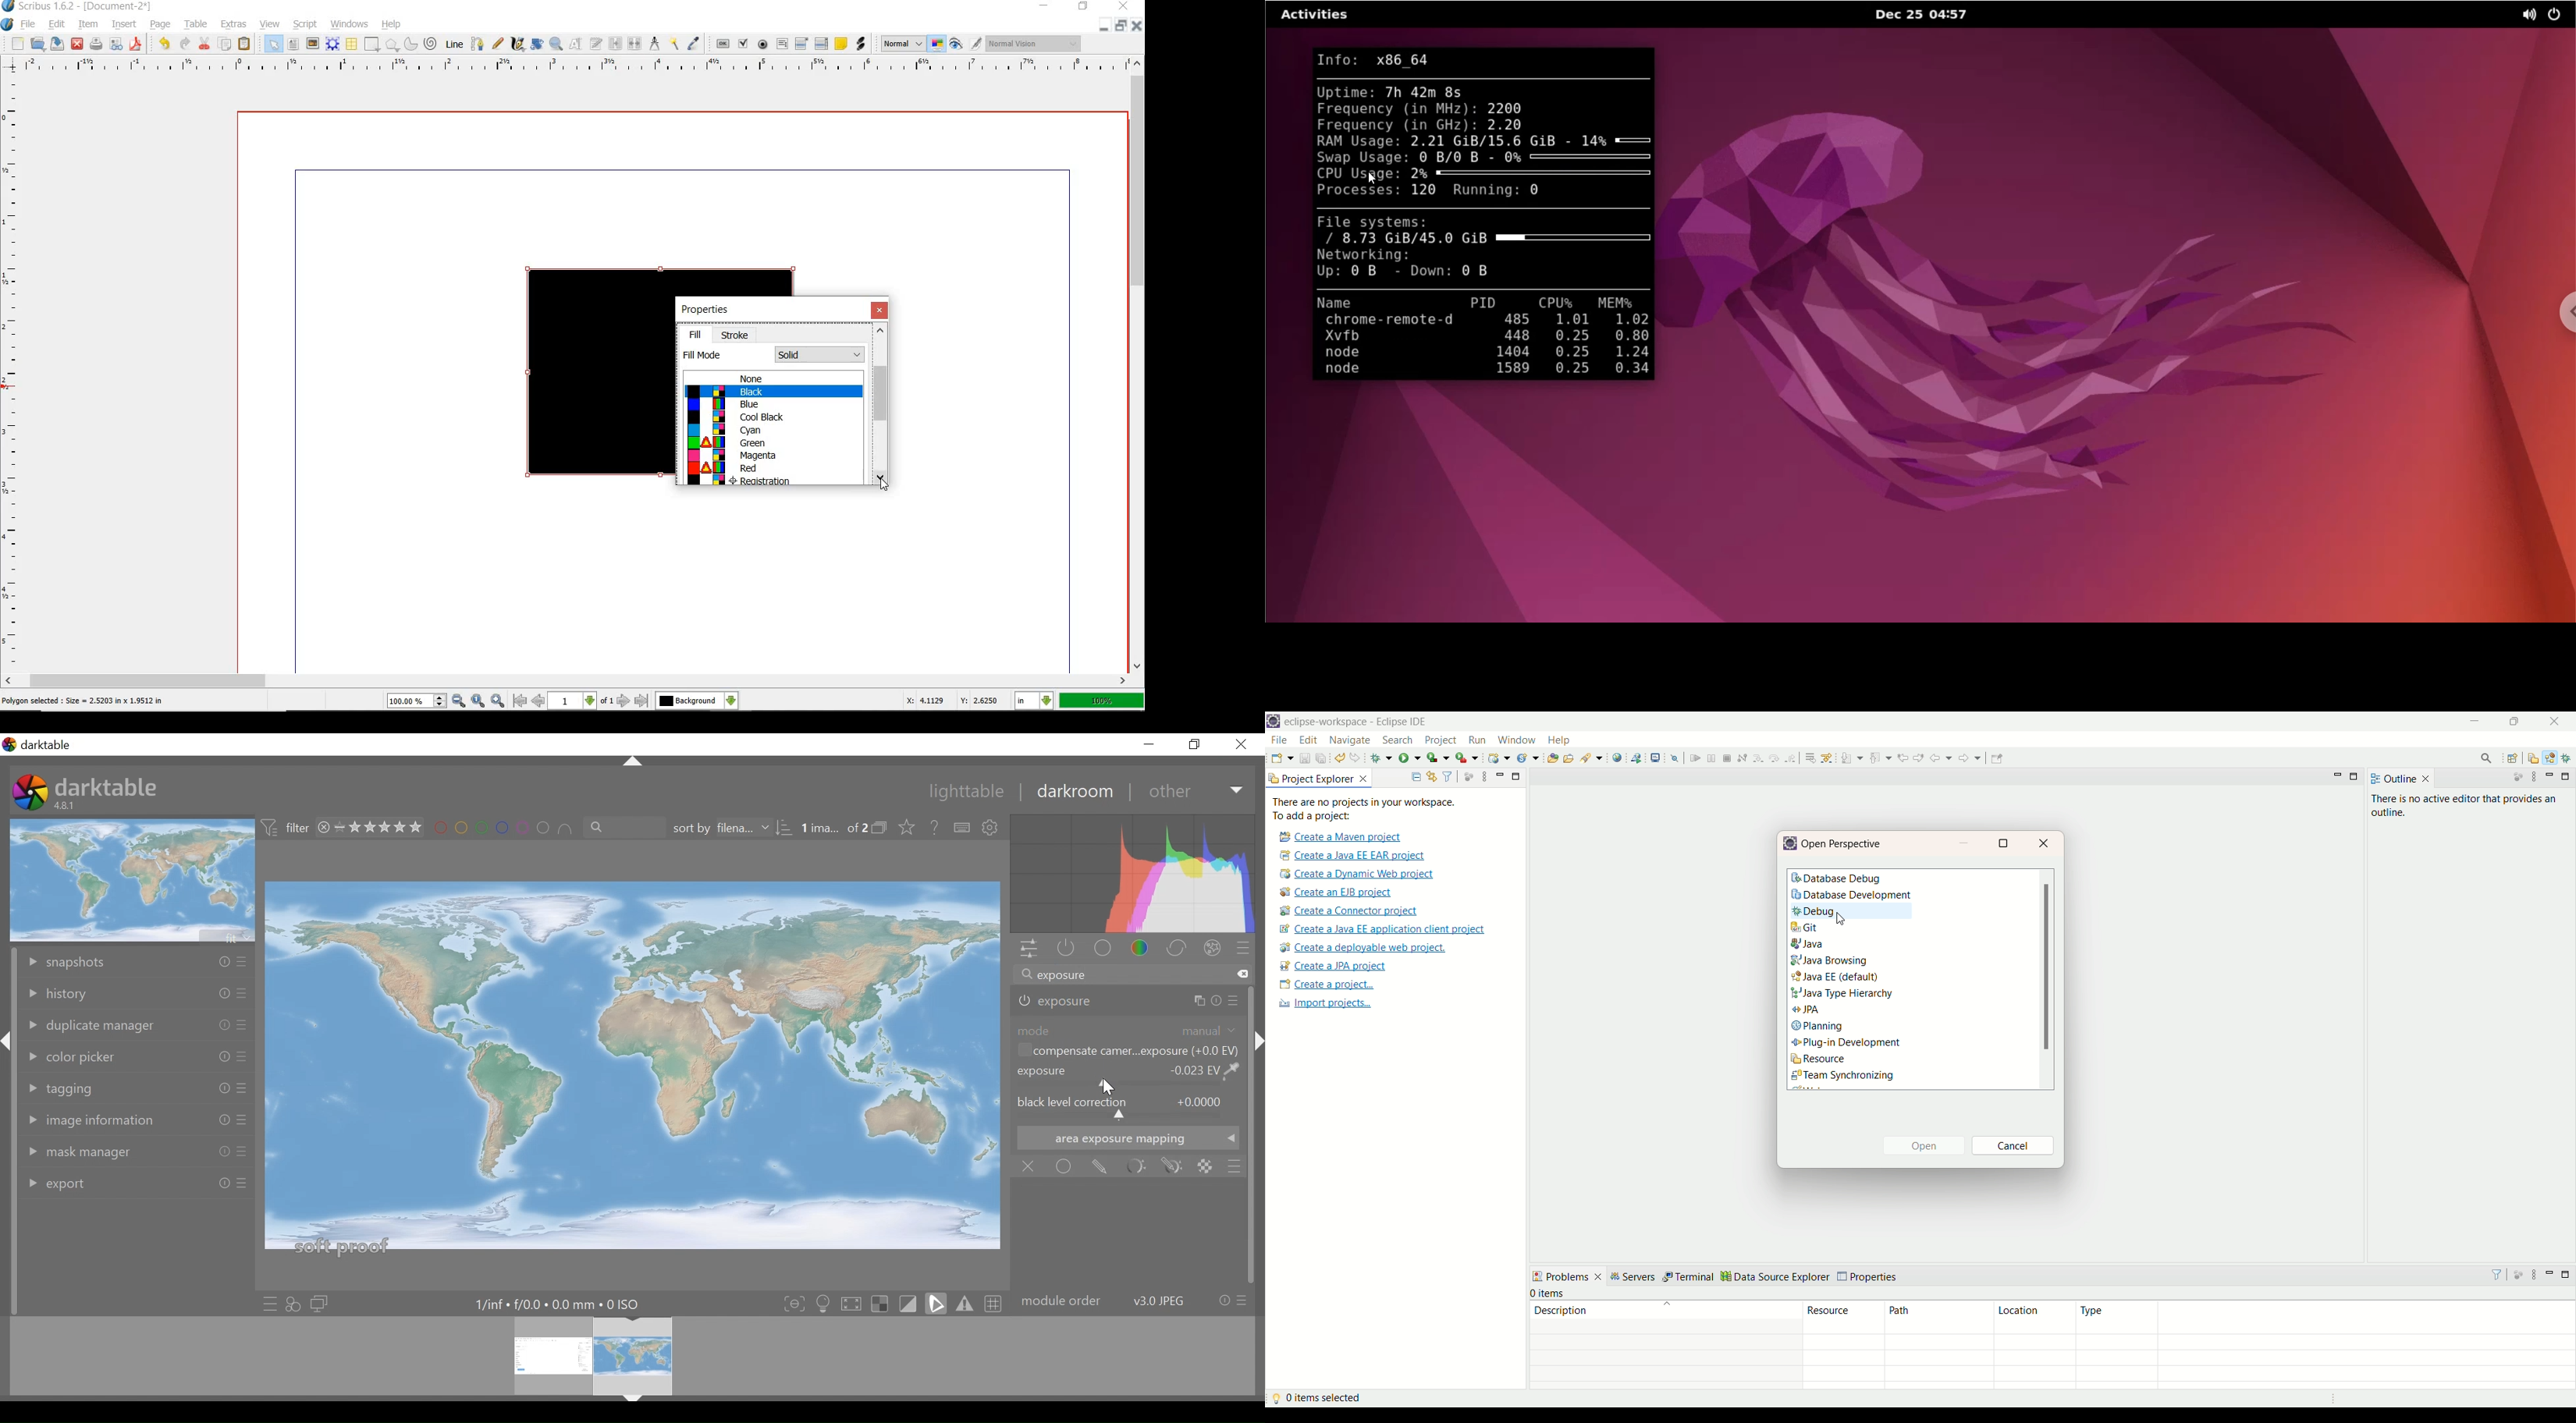 The image size is (2576, 1428). I want to click on , so click(217, 1055).